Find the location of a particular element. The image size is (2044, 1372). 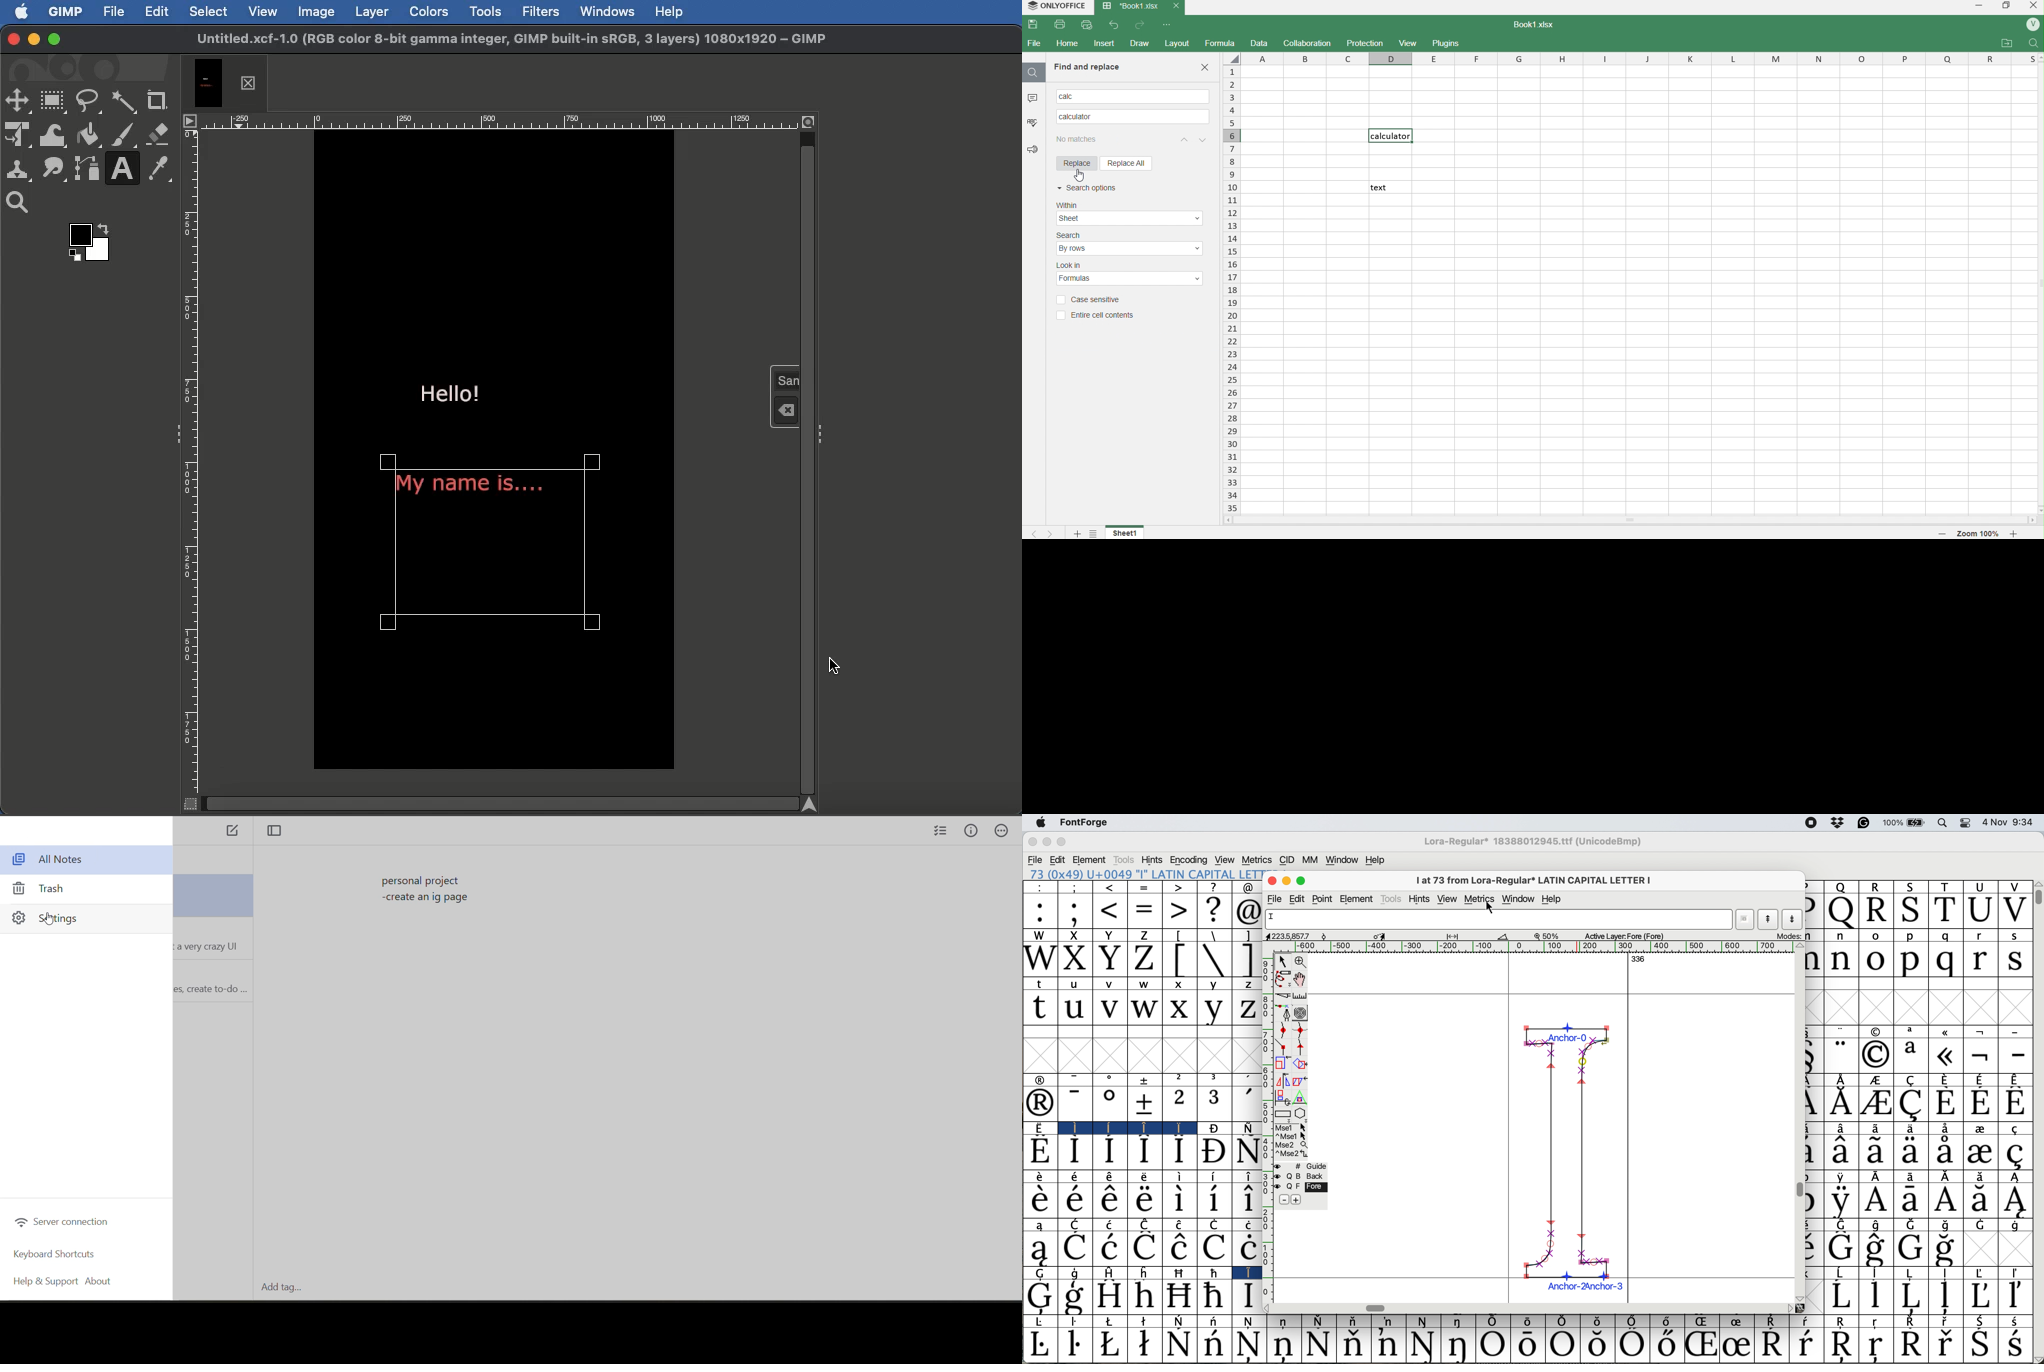

plugins is located at coordinates (1450, 44).